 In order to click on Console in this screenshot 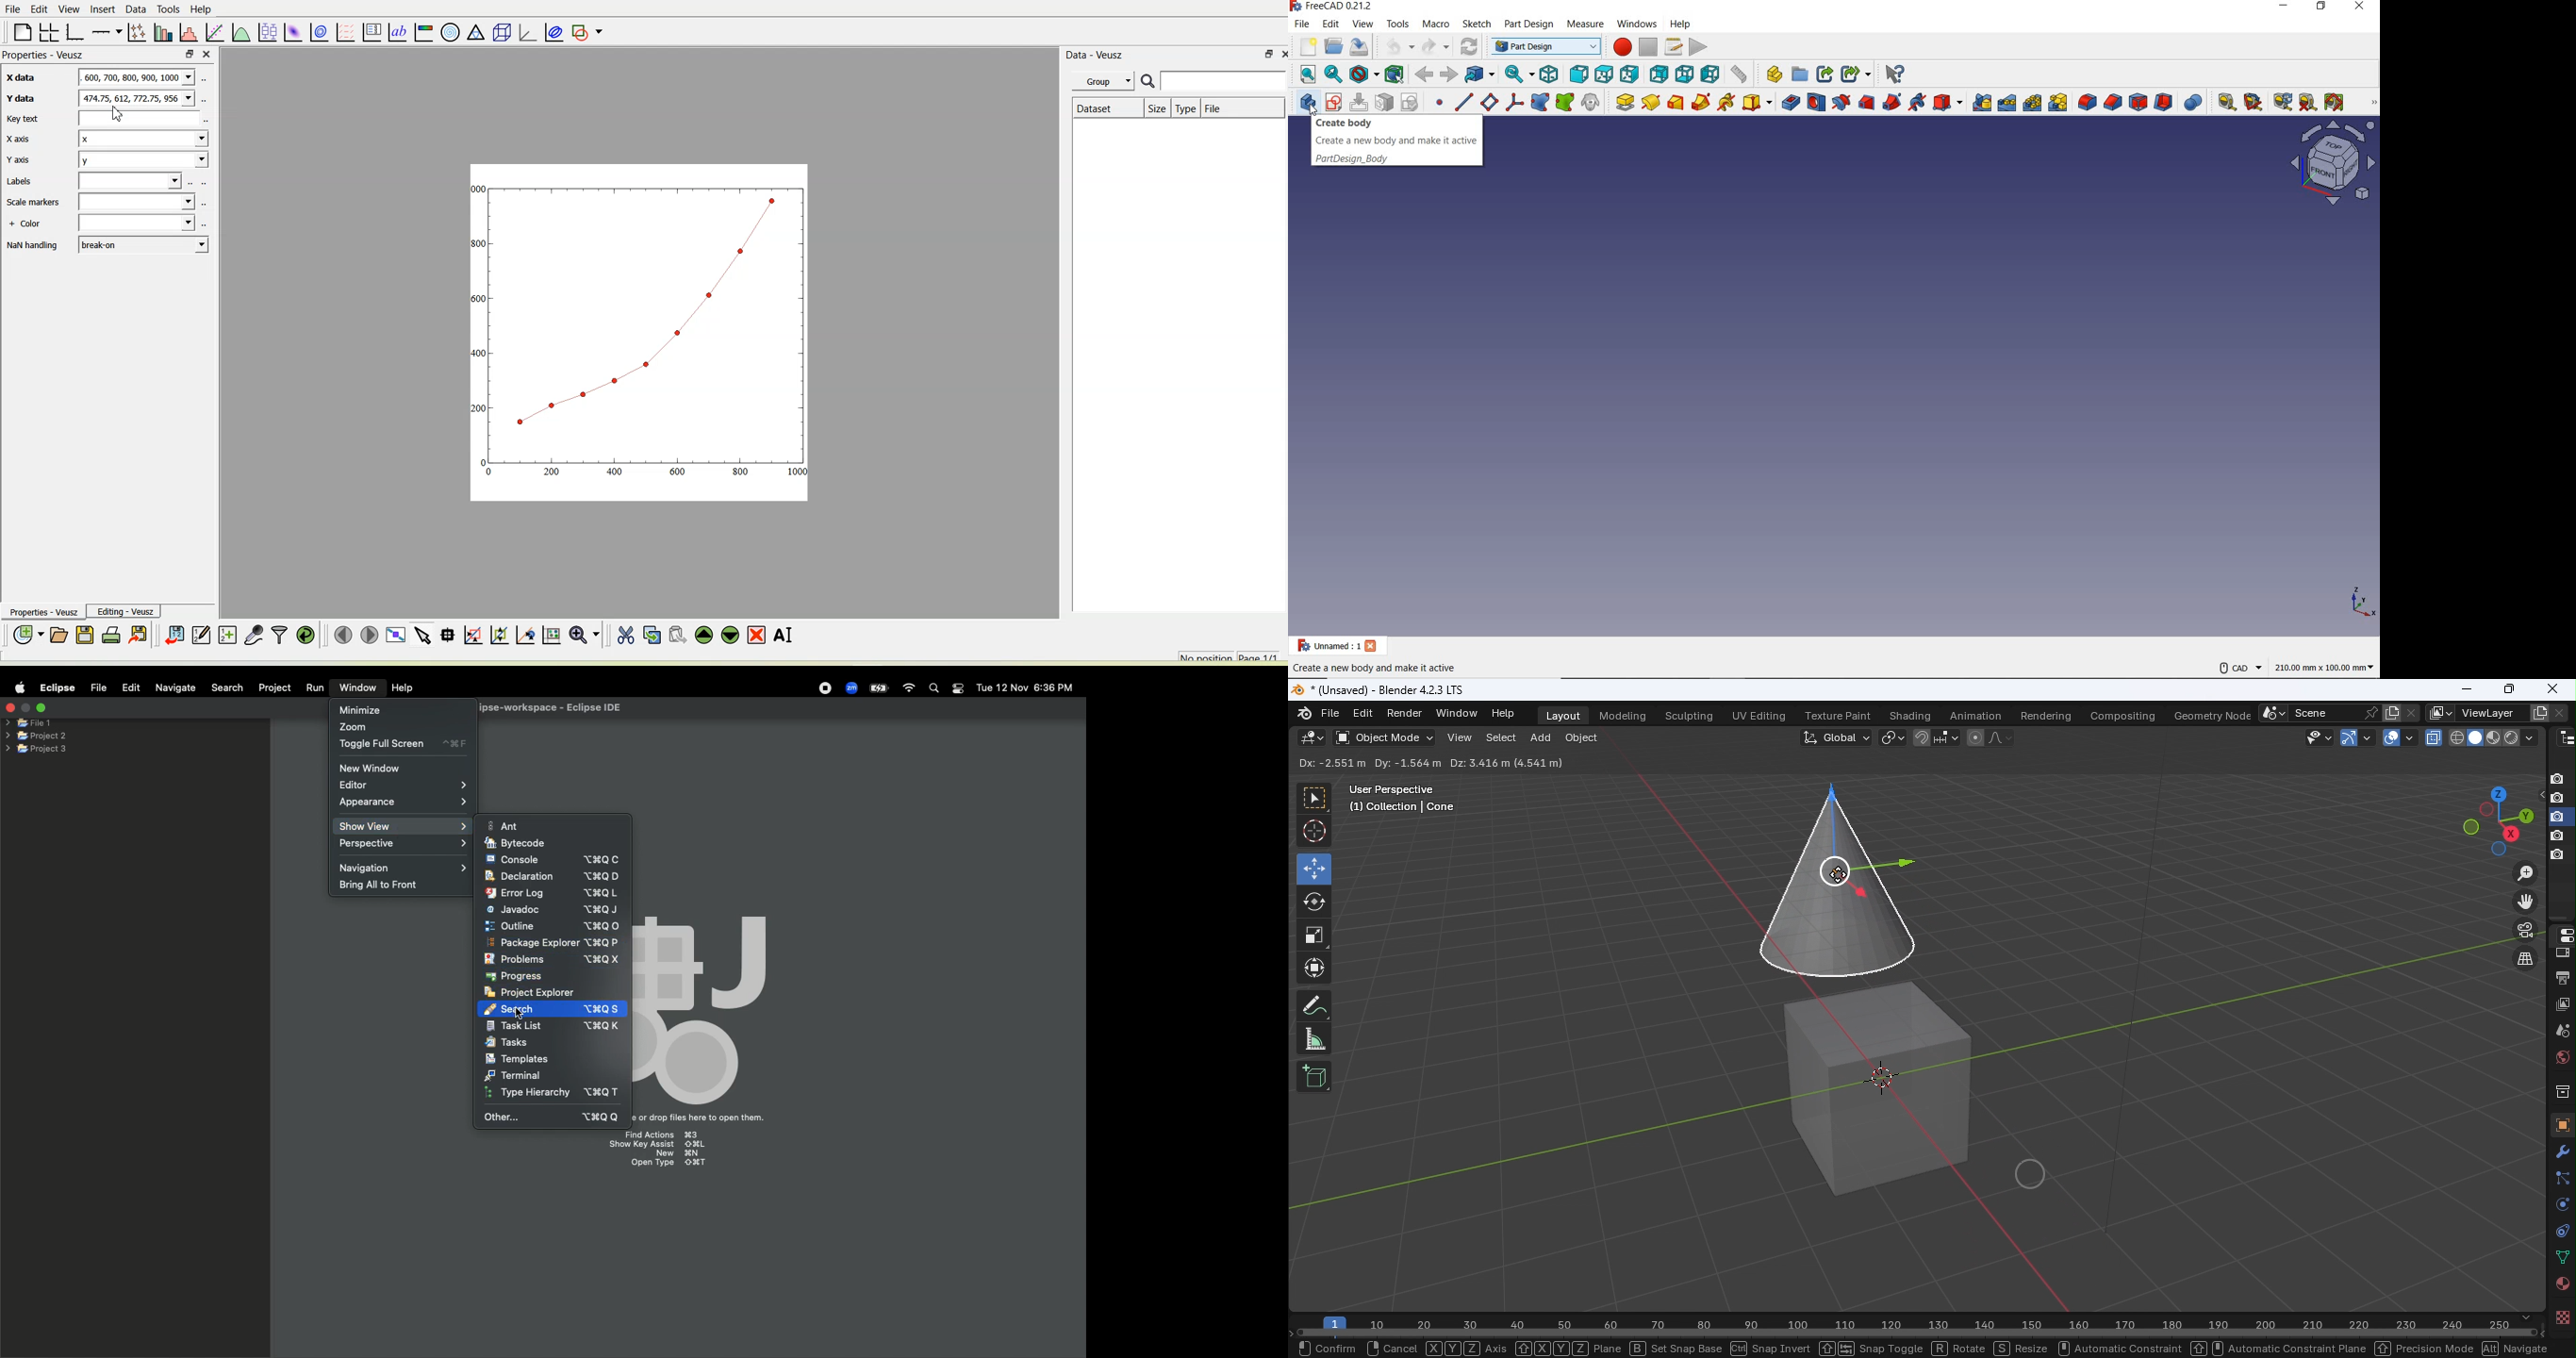, I will do `click(553, 859)`.